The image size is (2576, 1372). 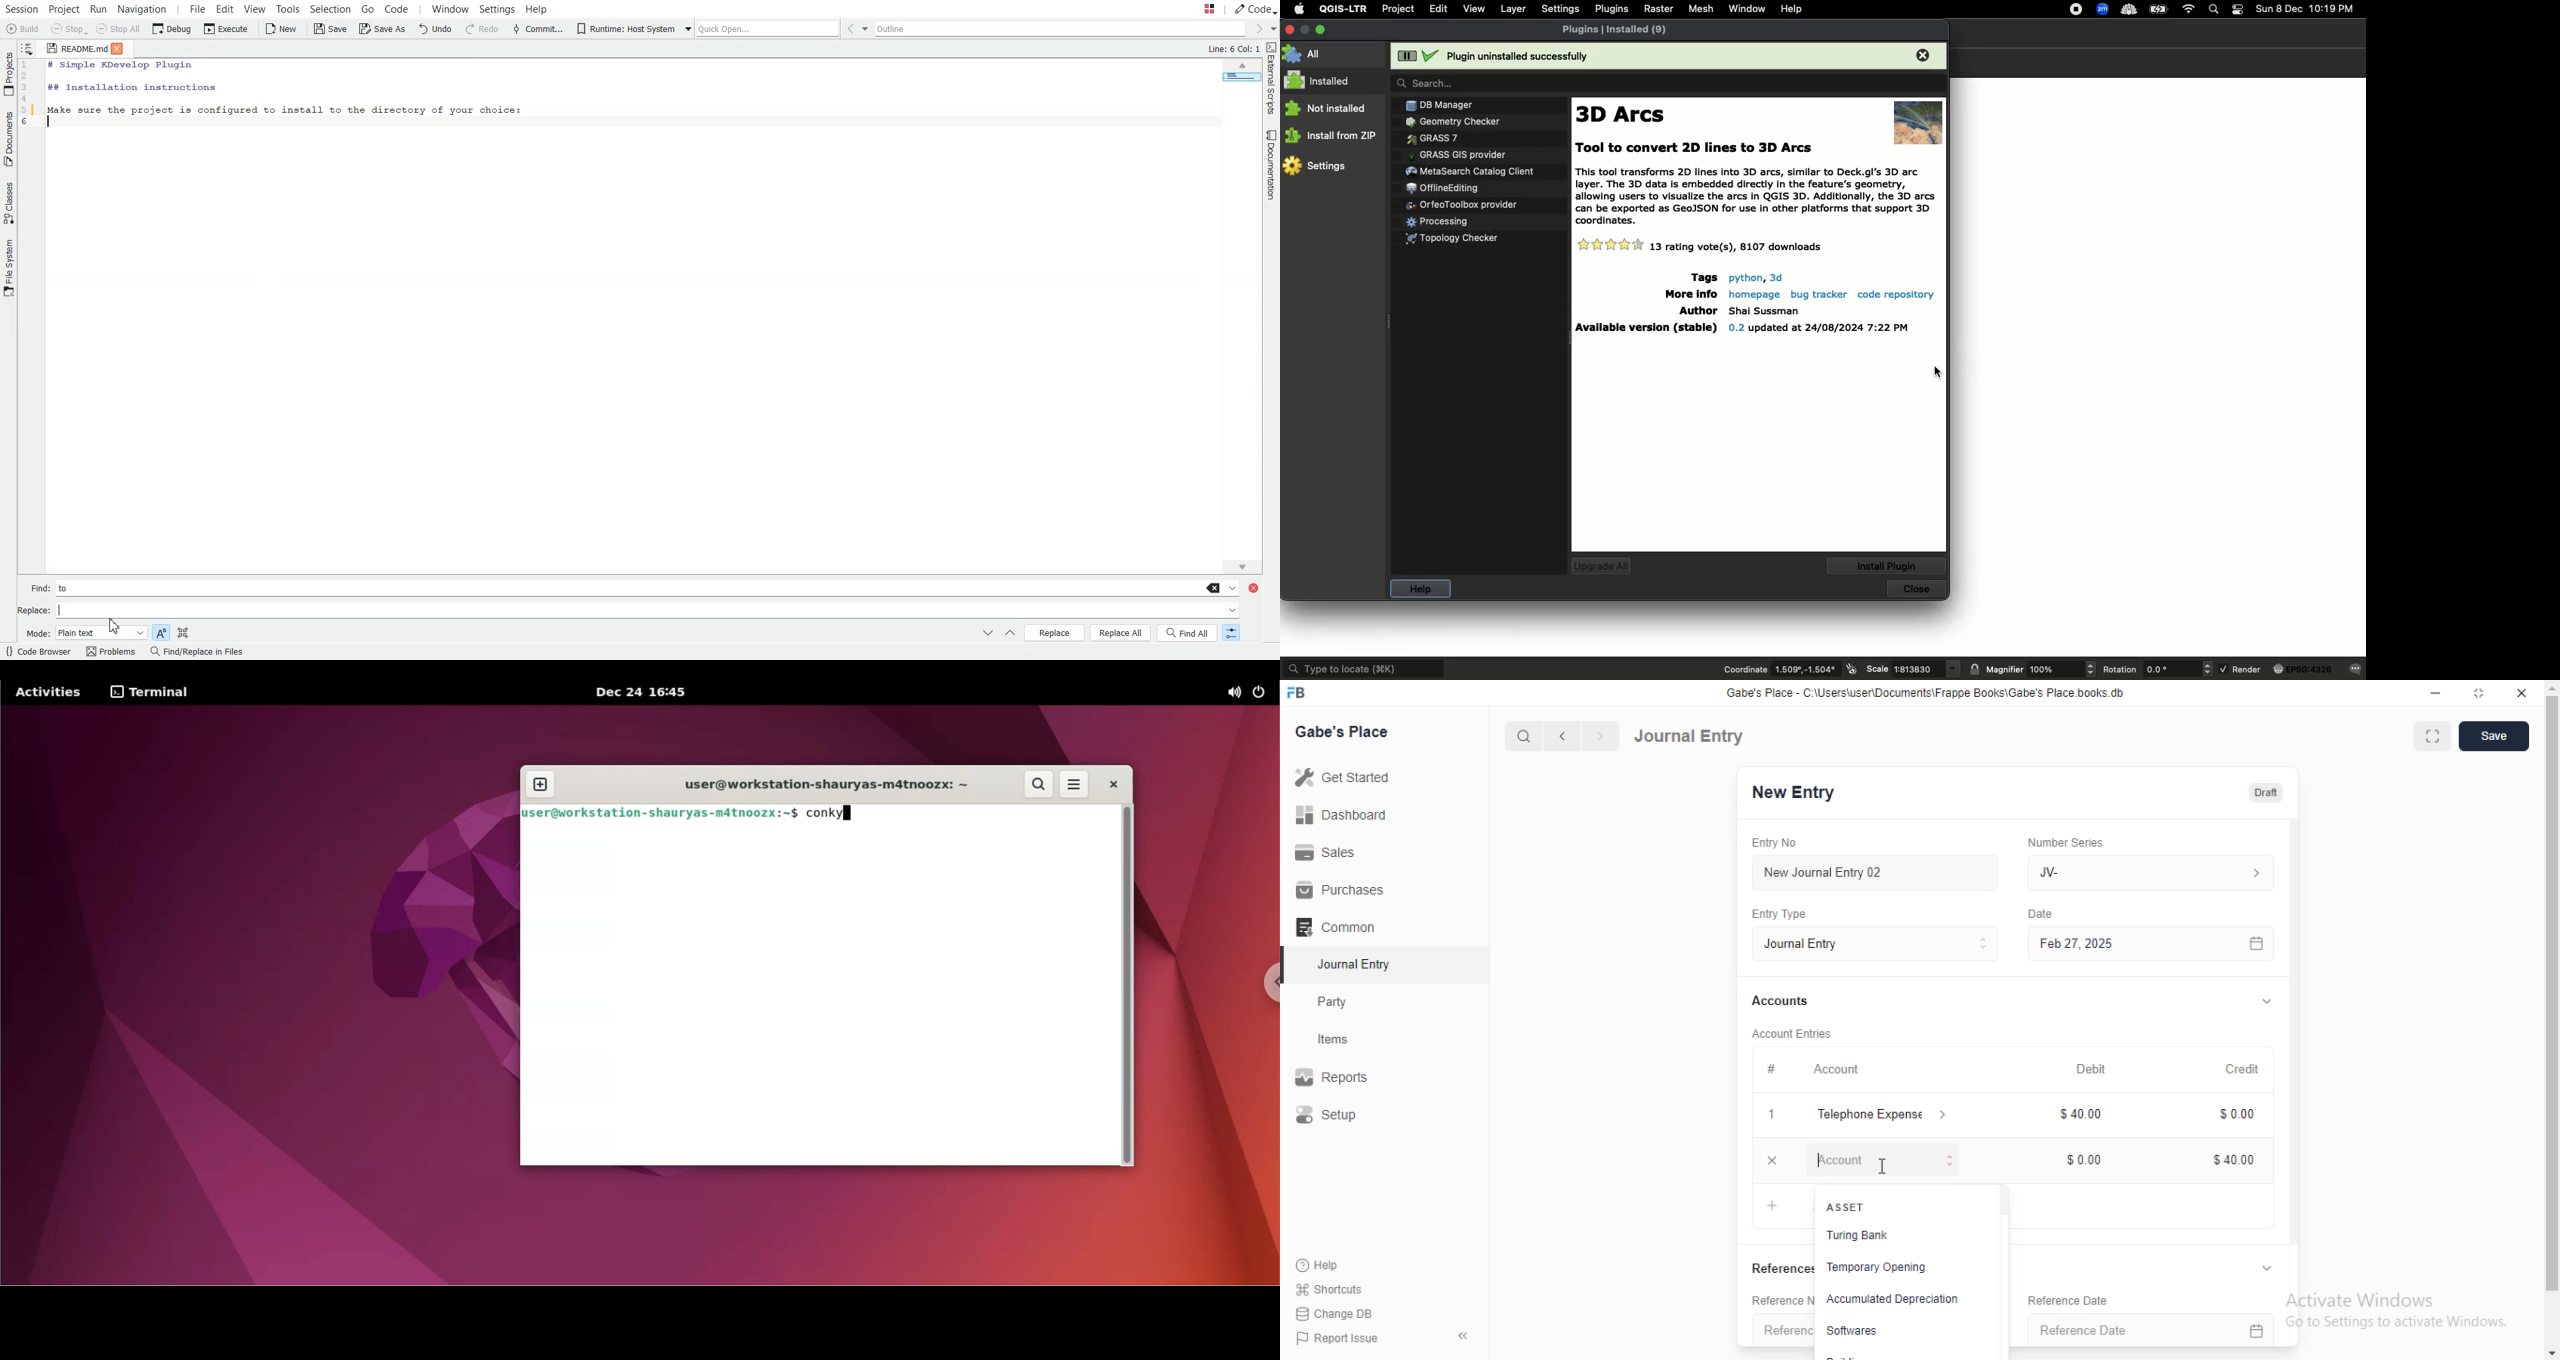 I want to click on Journal Entry, so click(x=1692, y=735).